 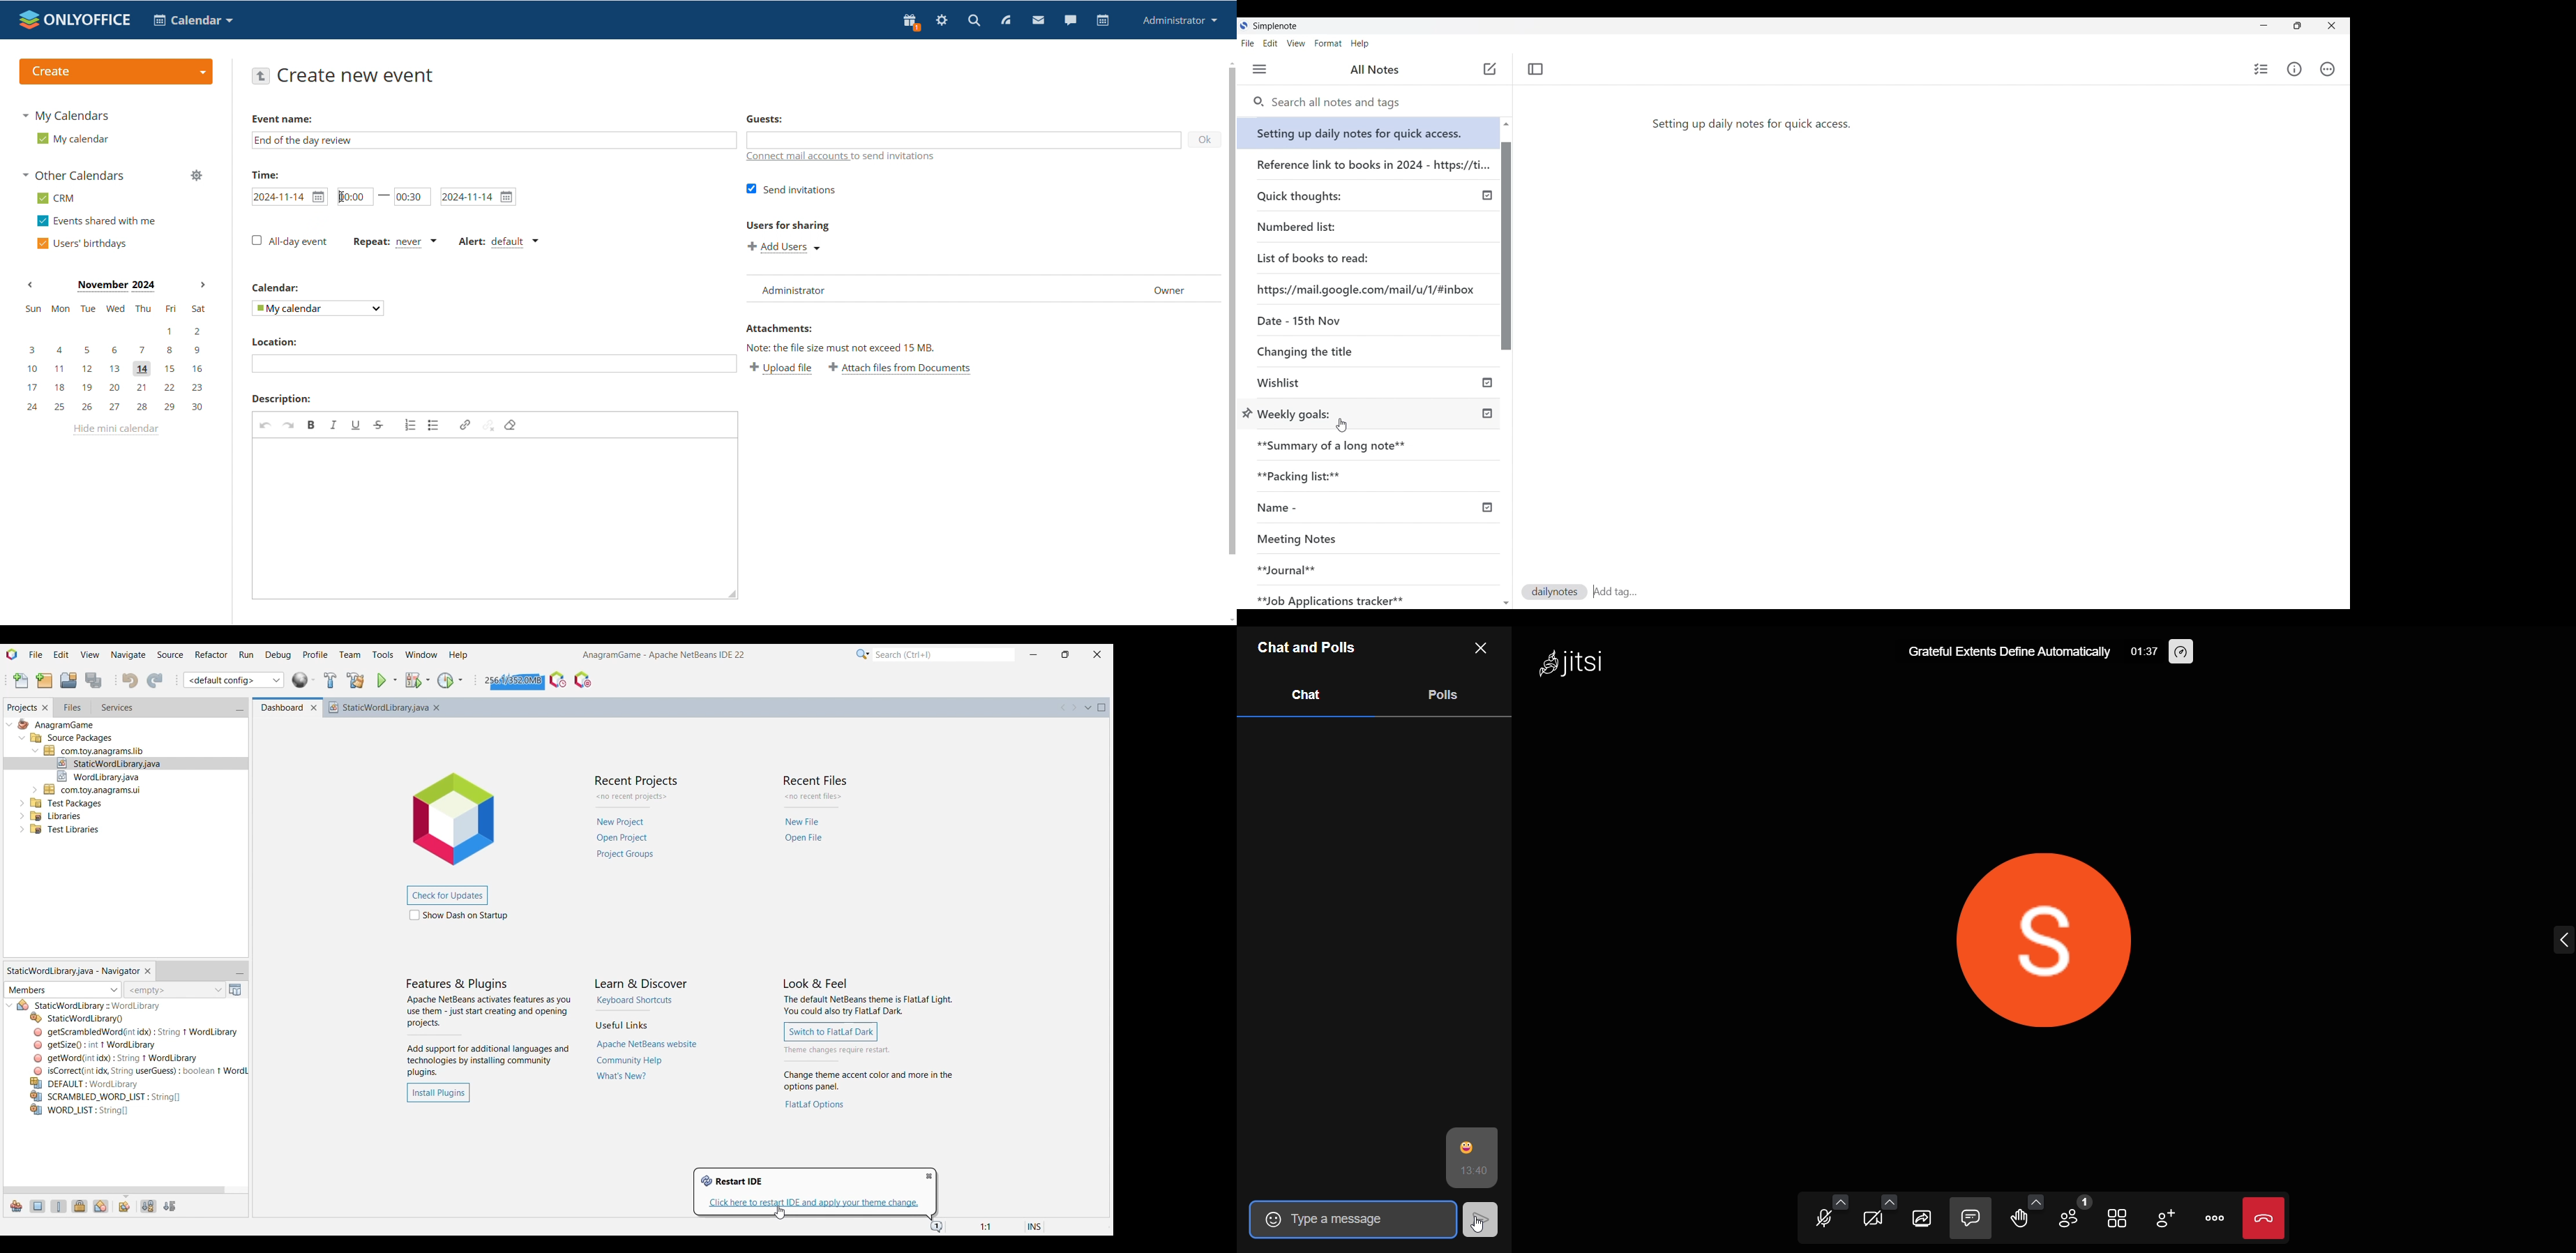 I want to click on Help menu, so click(x=1360, y=44).